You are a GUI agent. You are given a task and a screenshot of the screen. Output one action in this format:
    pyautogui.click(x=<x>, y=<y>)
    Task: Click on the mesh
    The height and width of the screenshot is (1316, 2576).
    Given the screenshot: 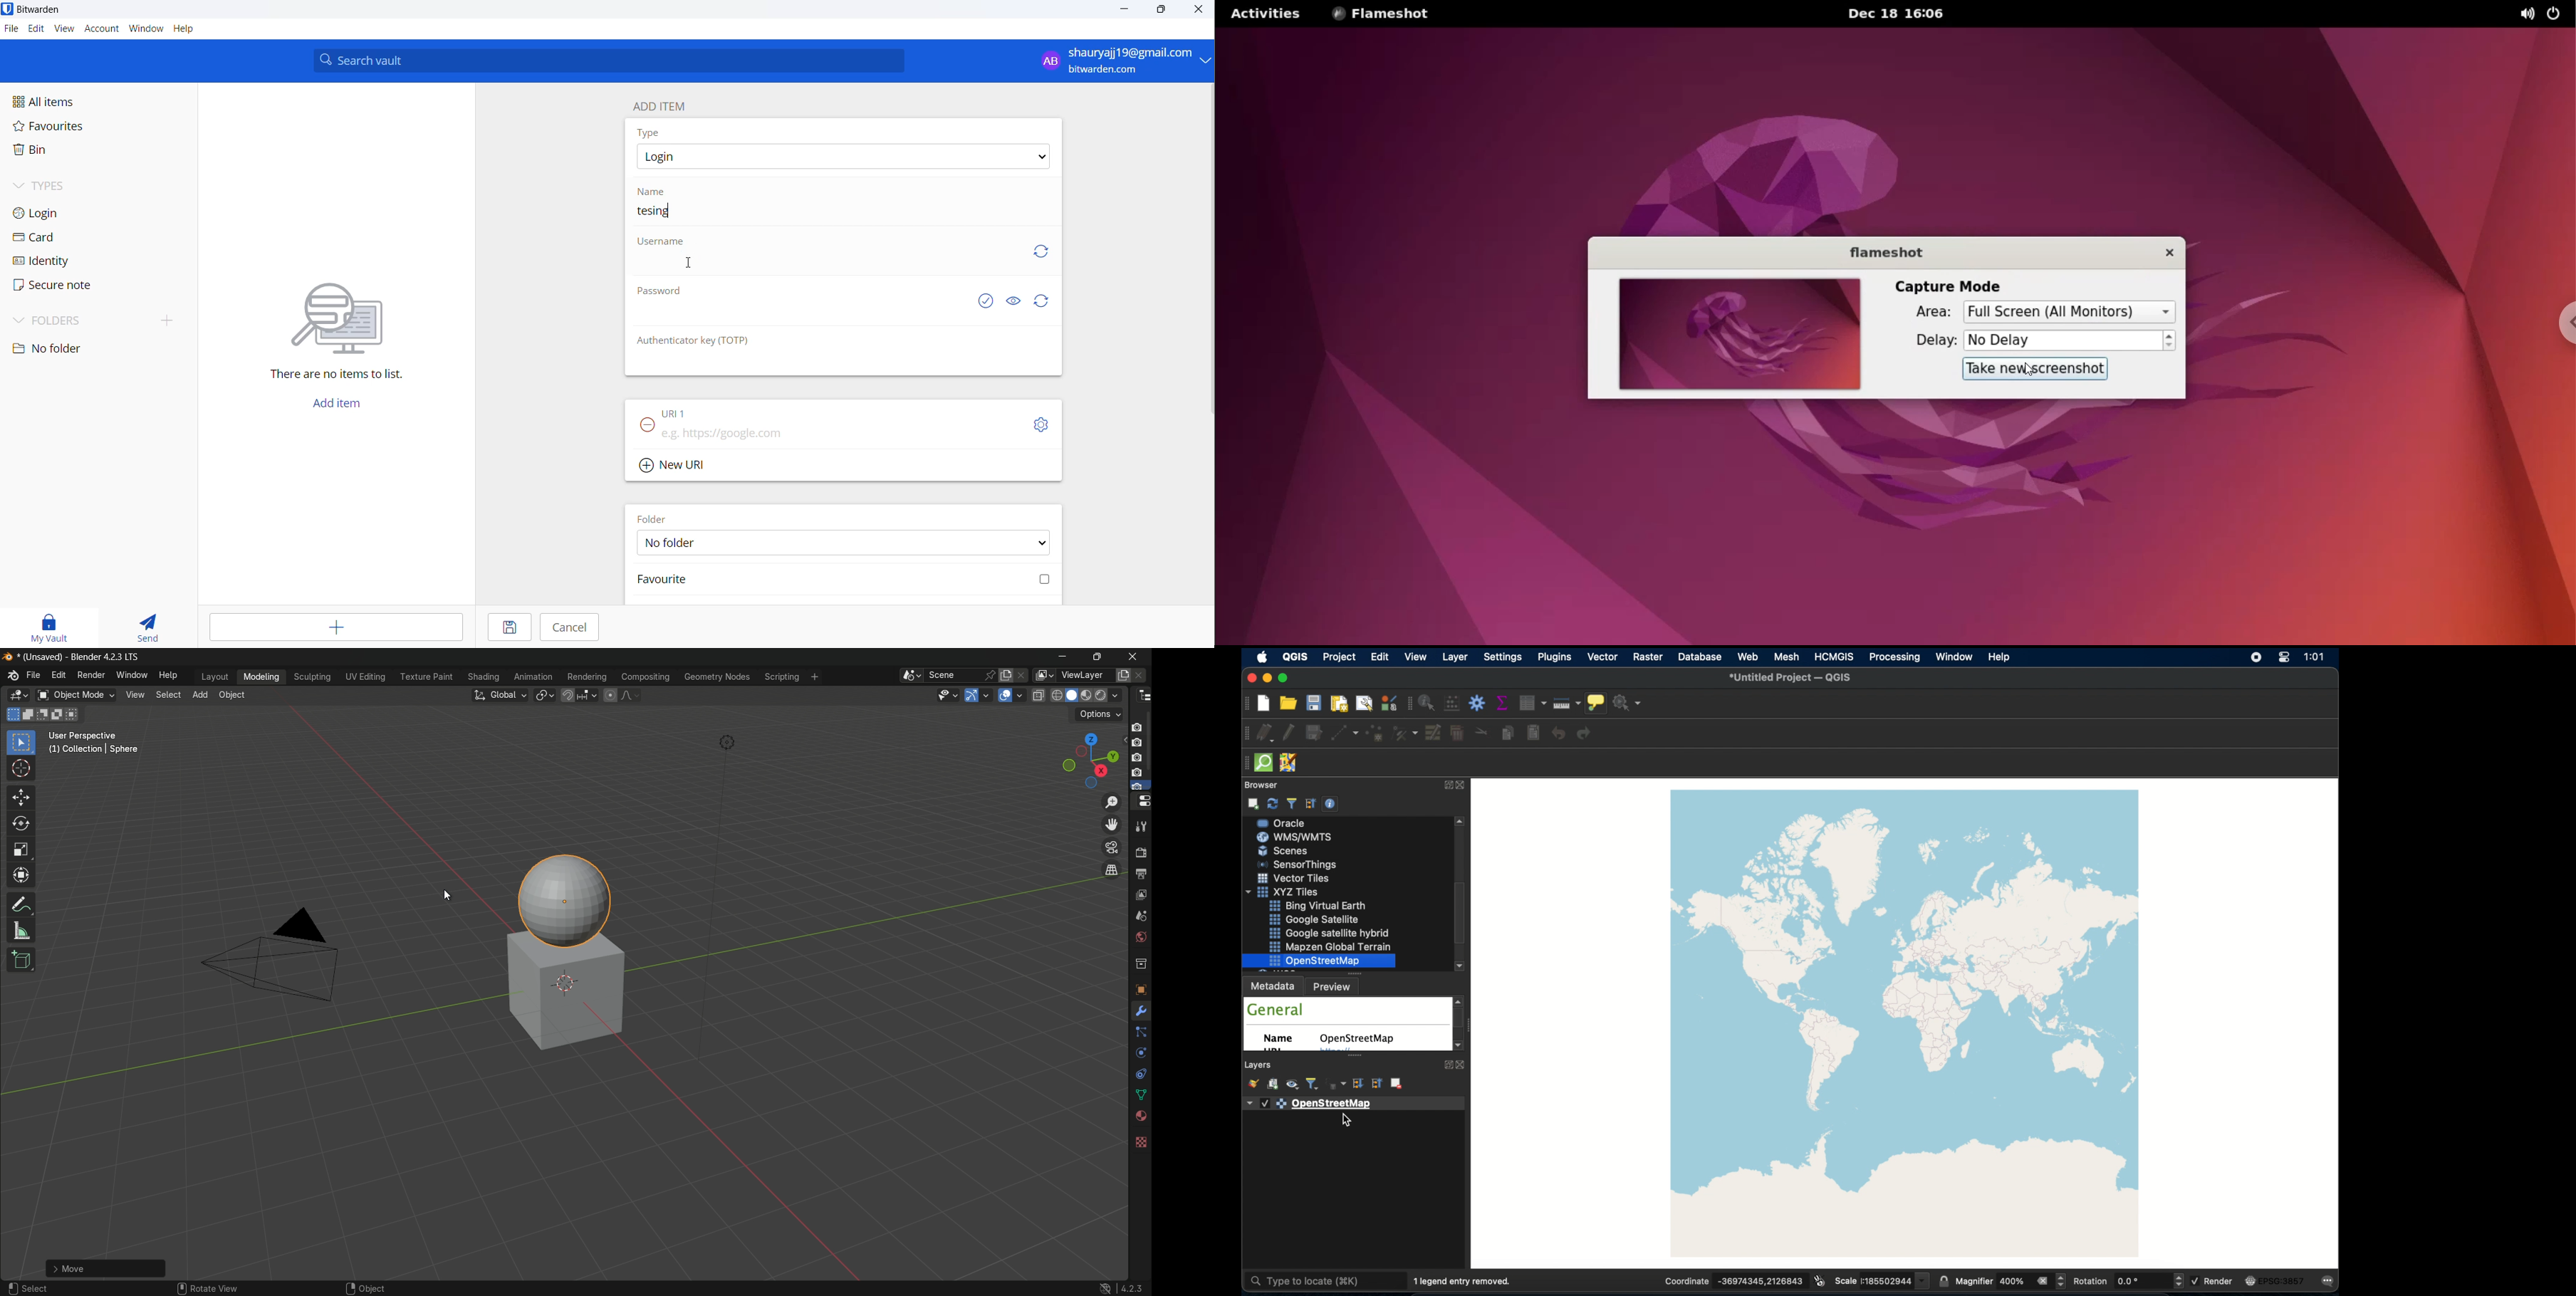 What is the action you would take?
    pyautogui.click(x=1787, y=658)
    